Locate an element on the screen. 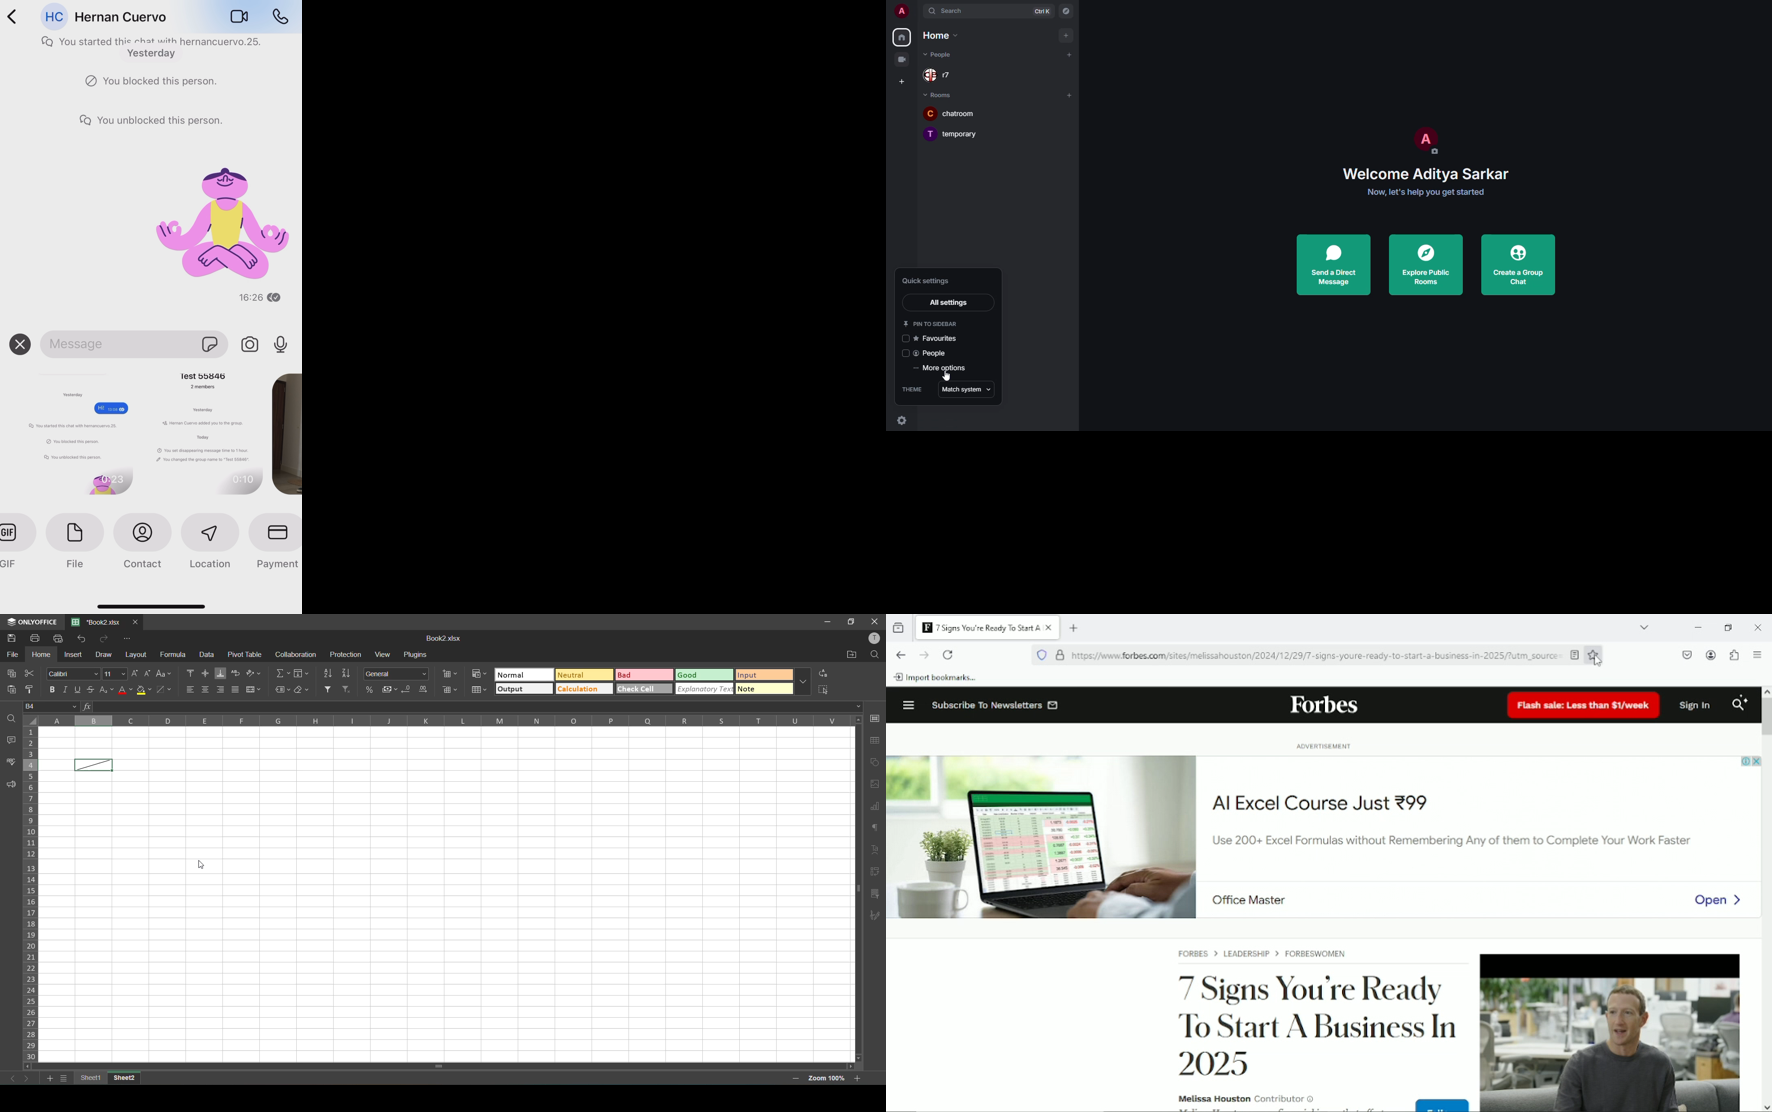 The image size is (1792, 1120). italic is located at coordinates (66, 690).